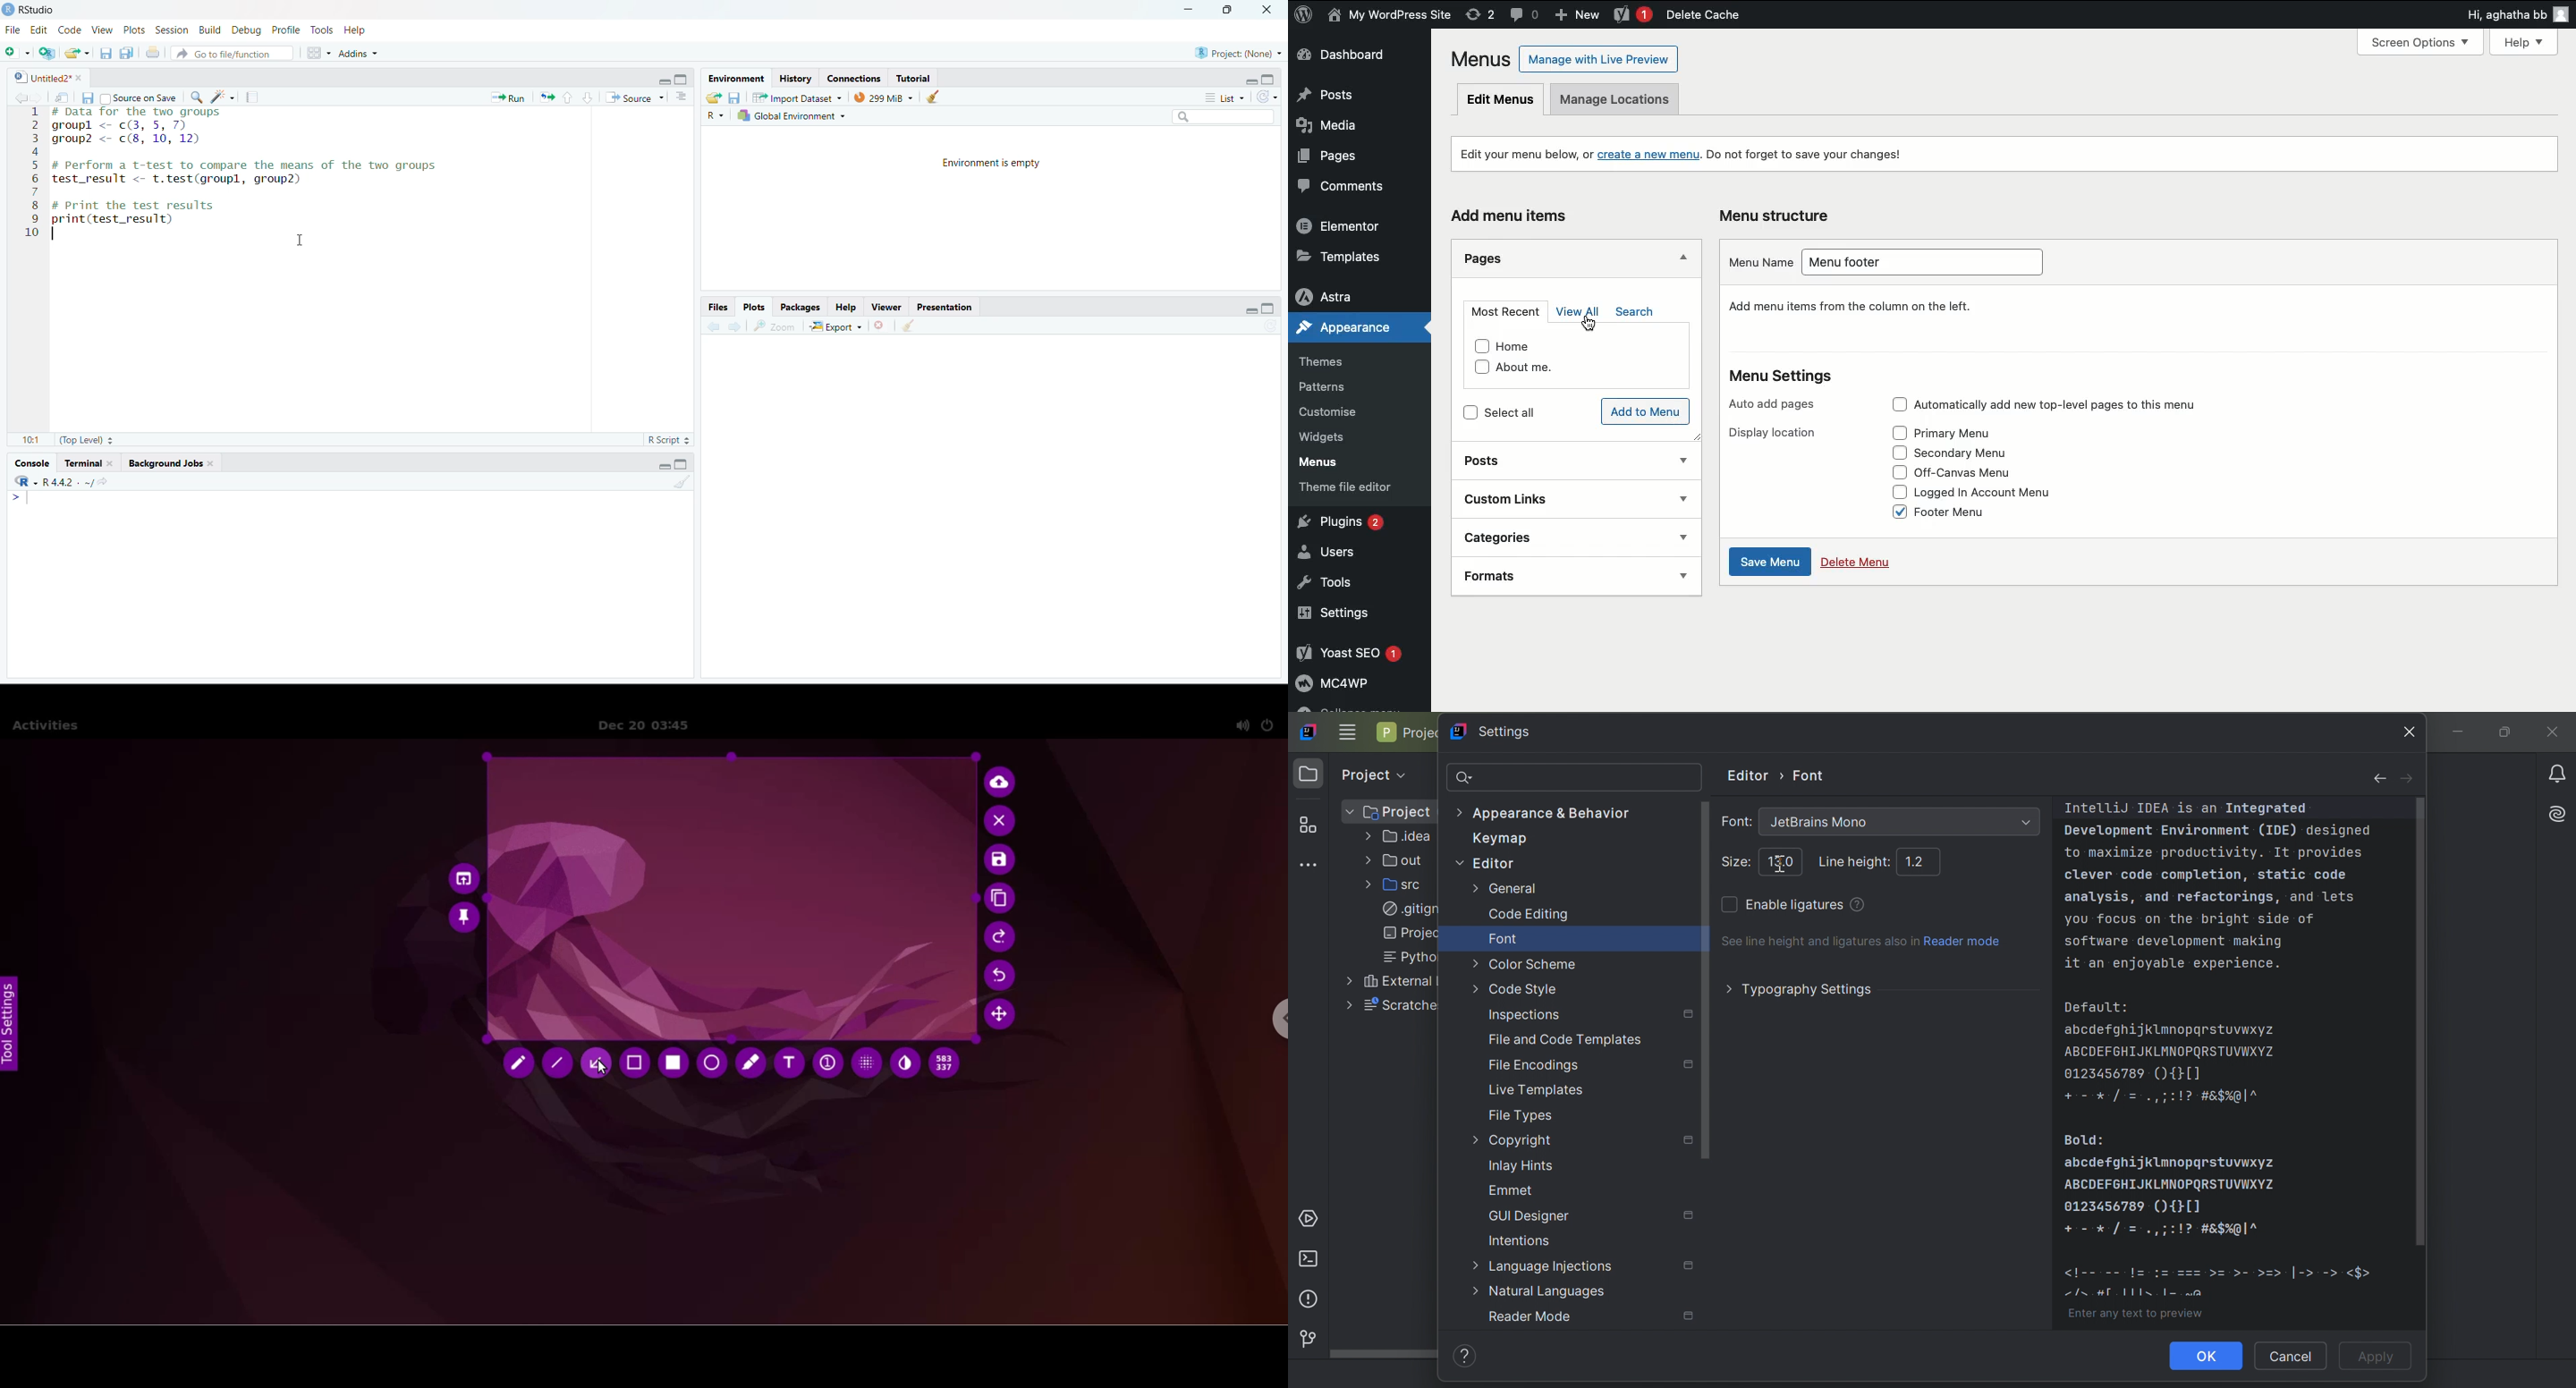 The image size is (2576, 1400). What do you see at coordinates (881, 325) in the screenshot?
I see `remove the current plot` at bounding box center [881, 325].